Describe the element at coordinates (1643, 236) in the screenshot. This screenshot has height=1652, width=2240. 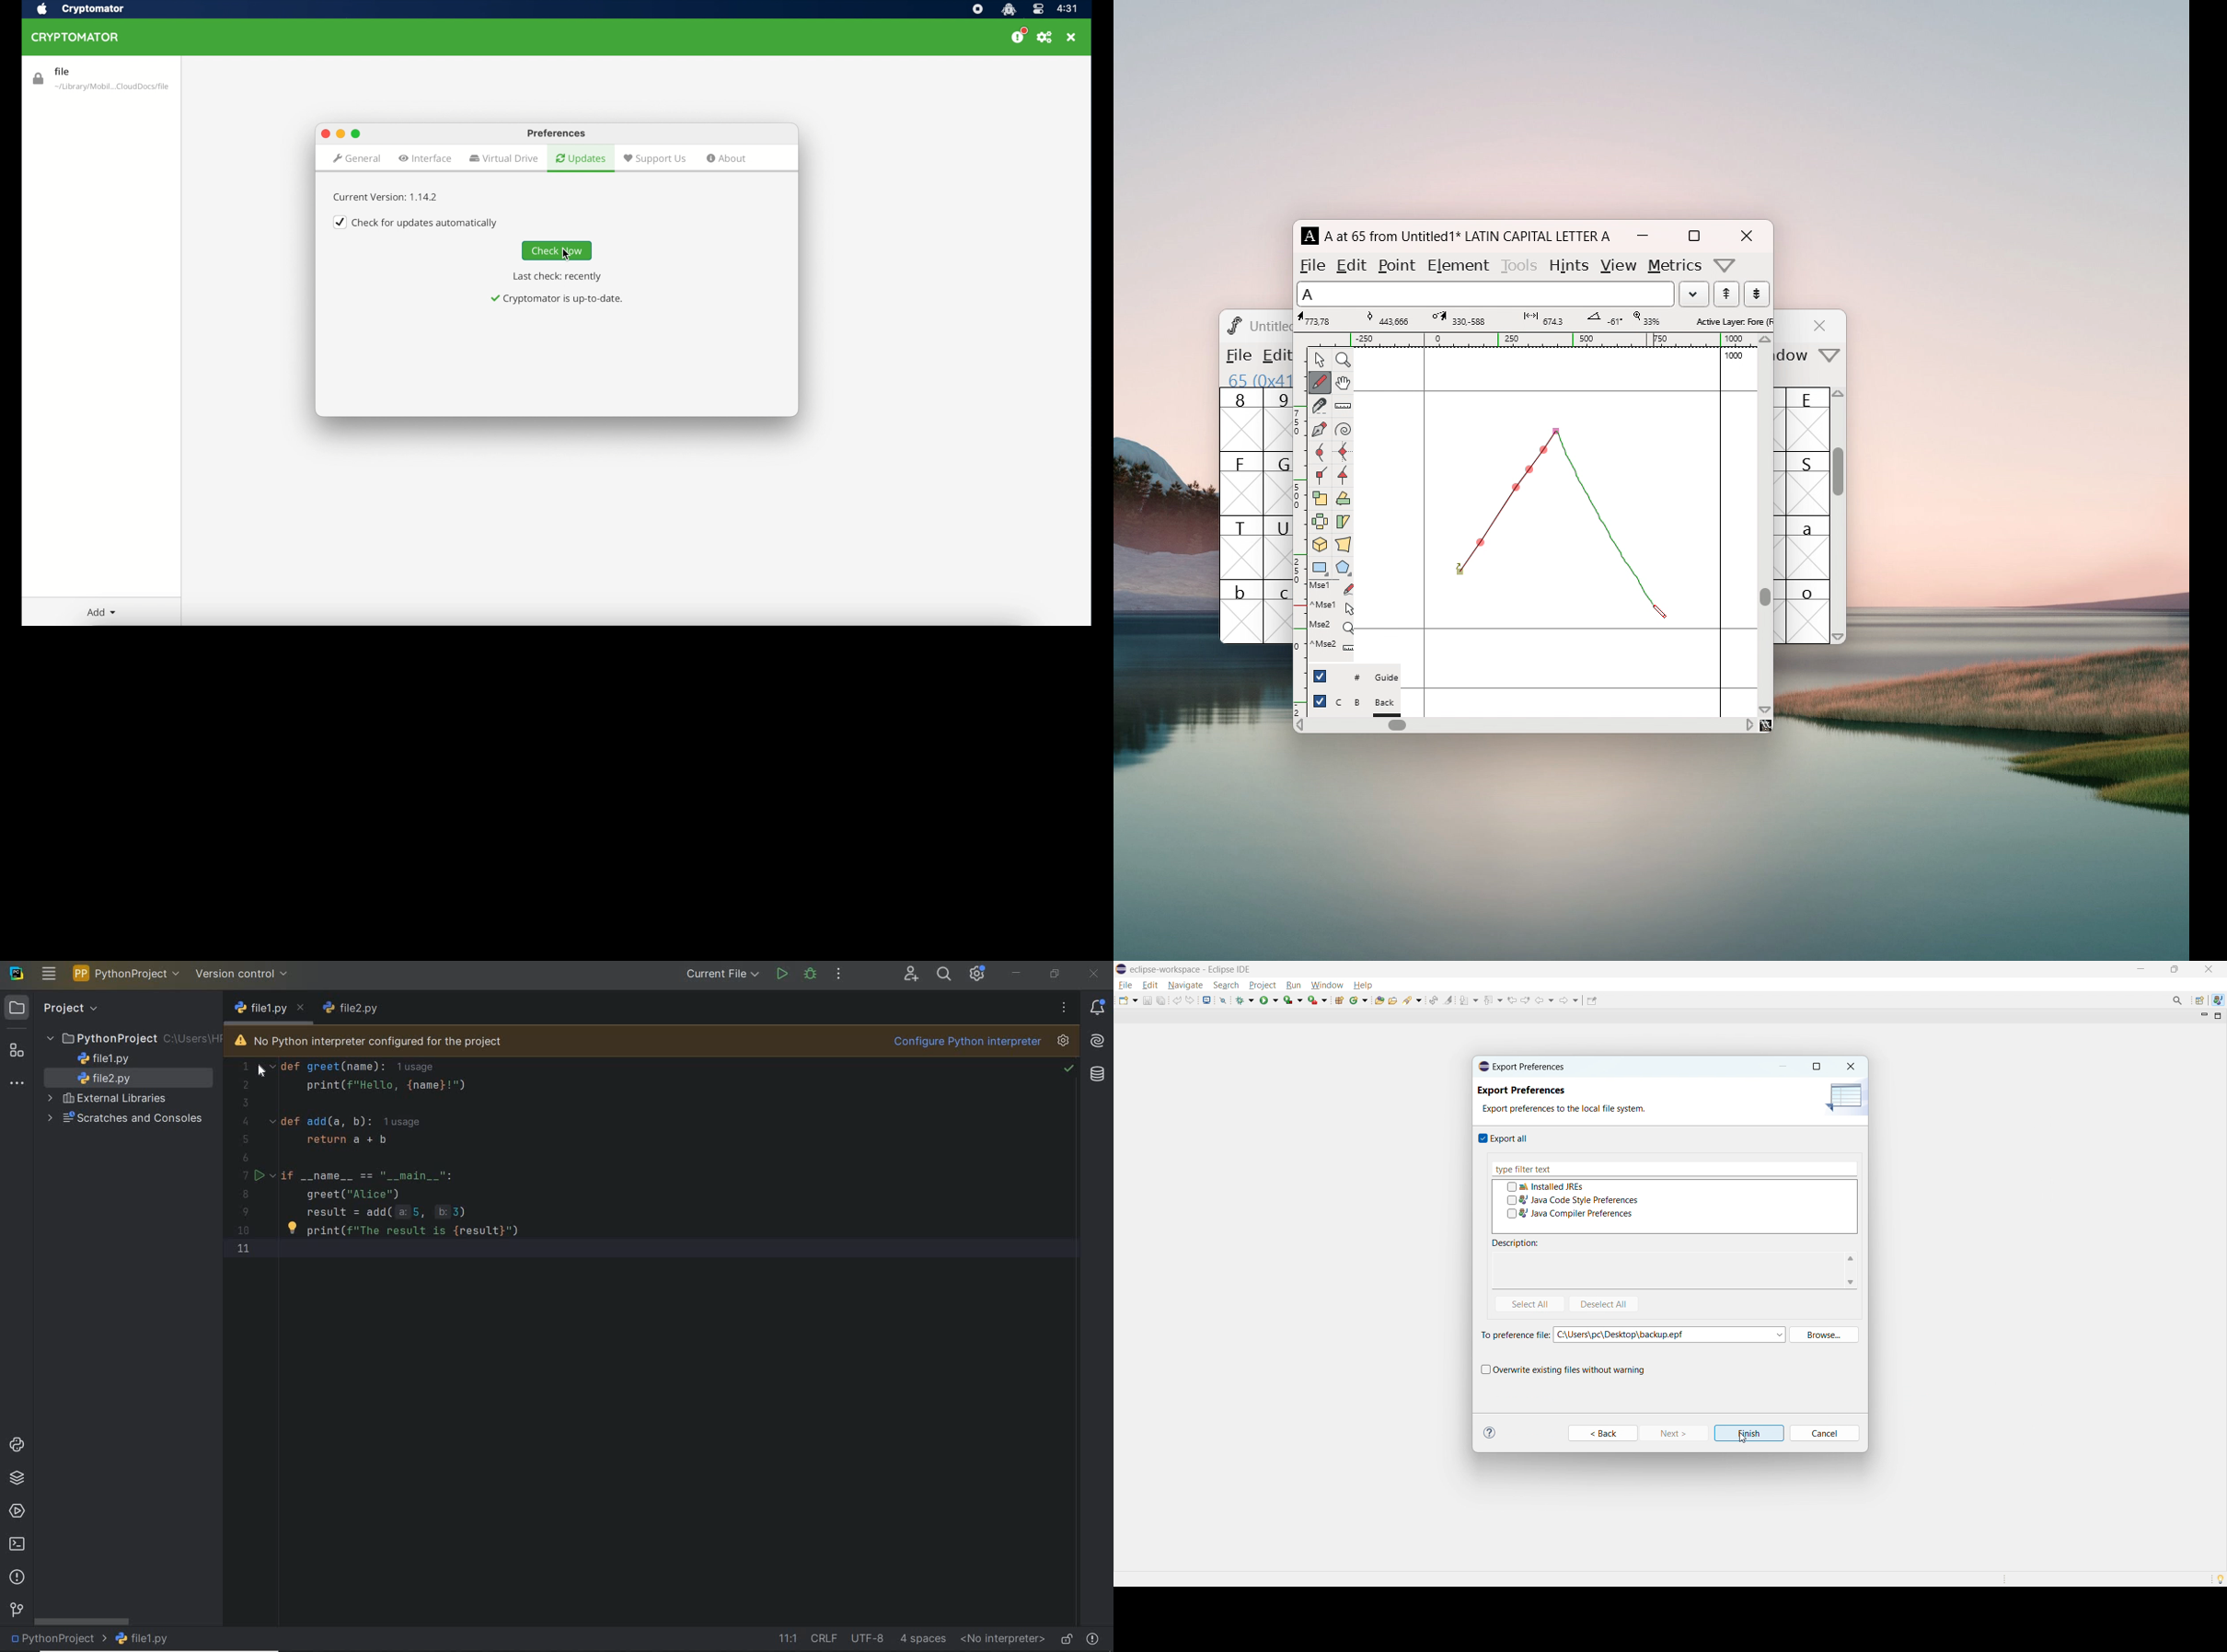
I see `mimize` at that location.